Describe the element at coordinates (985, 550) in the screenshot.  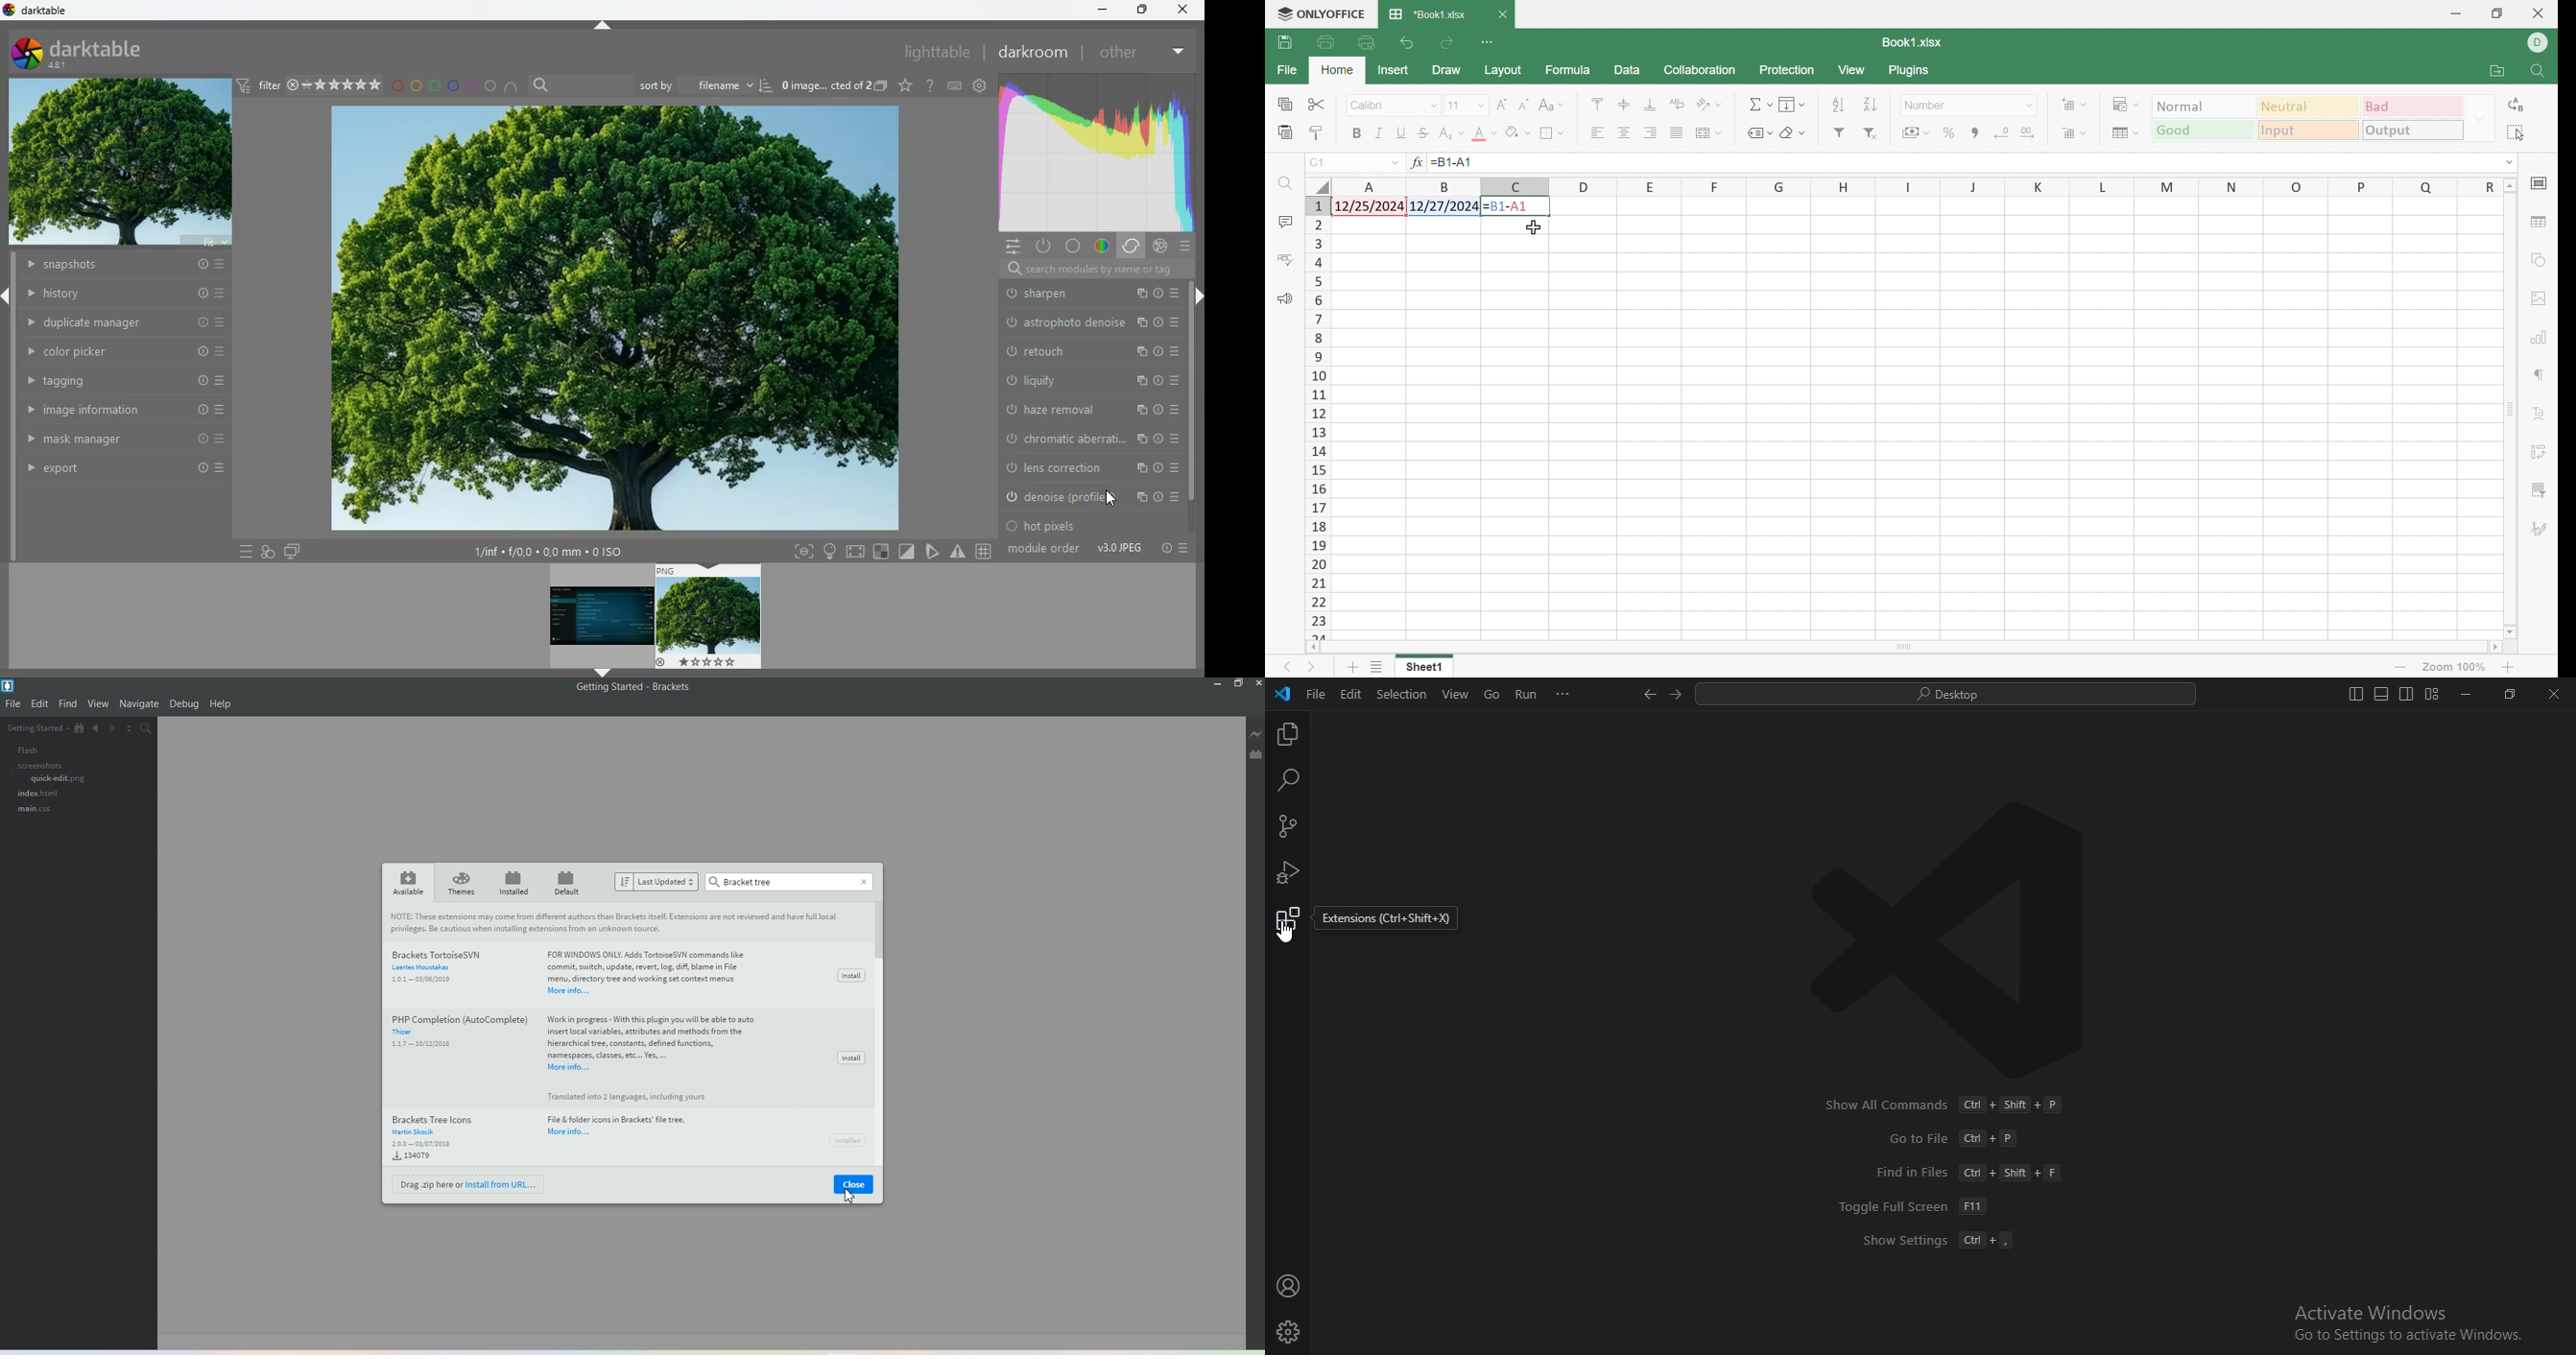
I see `hashtag` at that location.